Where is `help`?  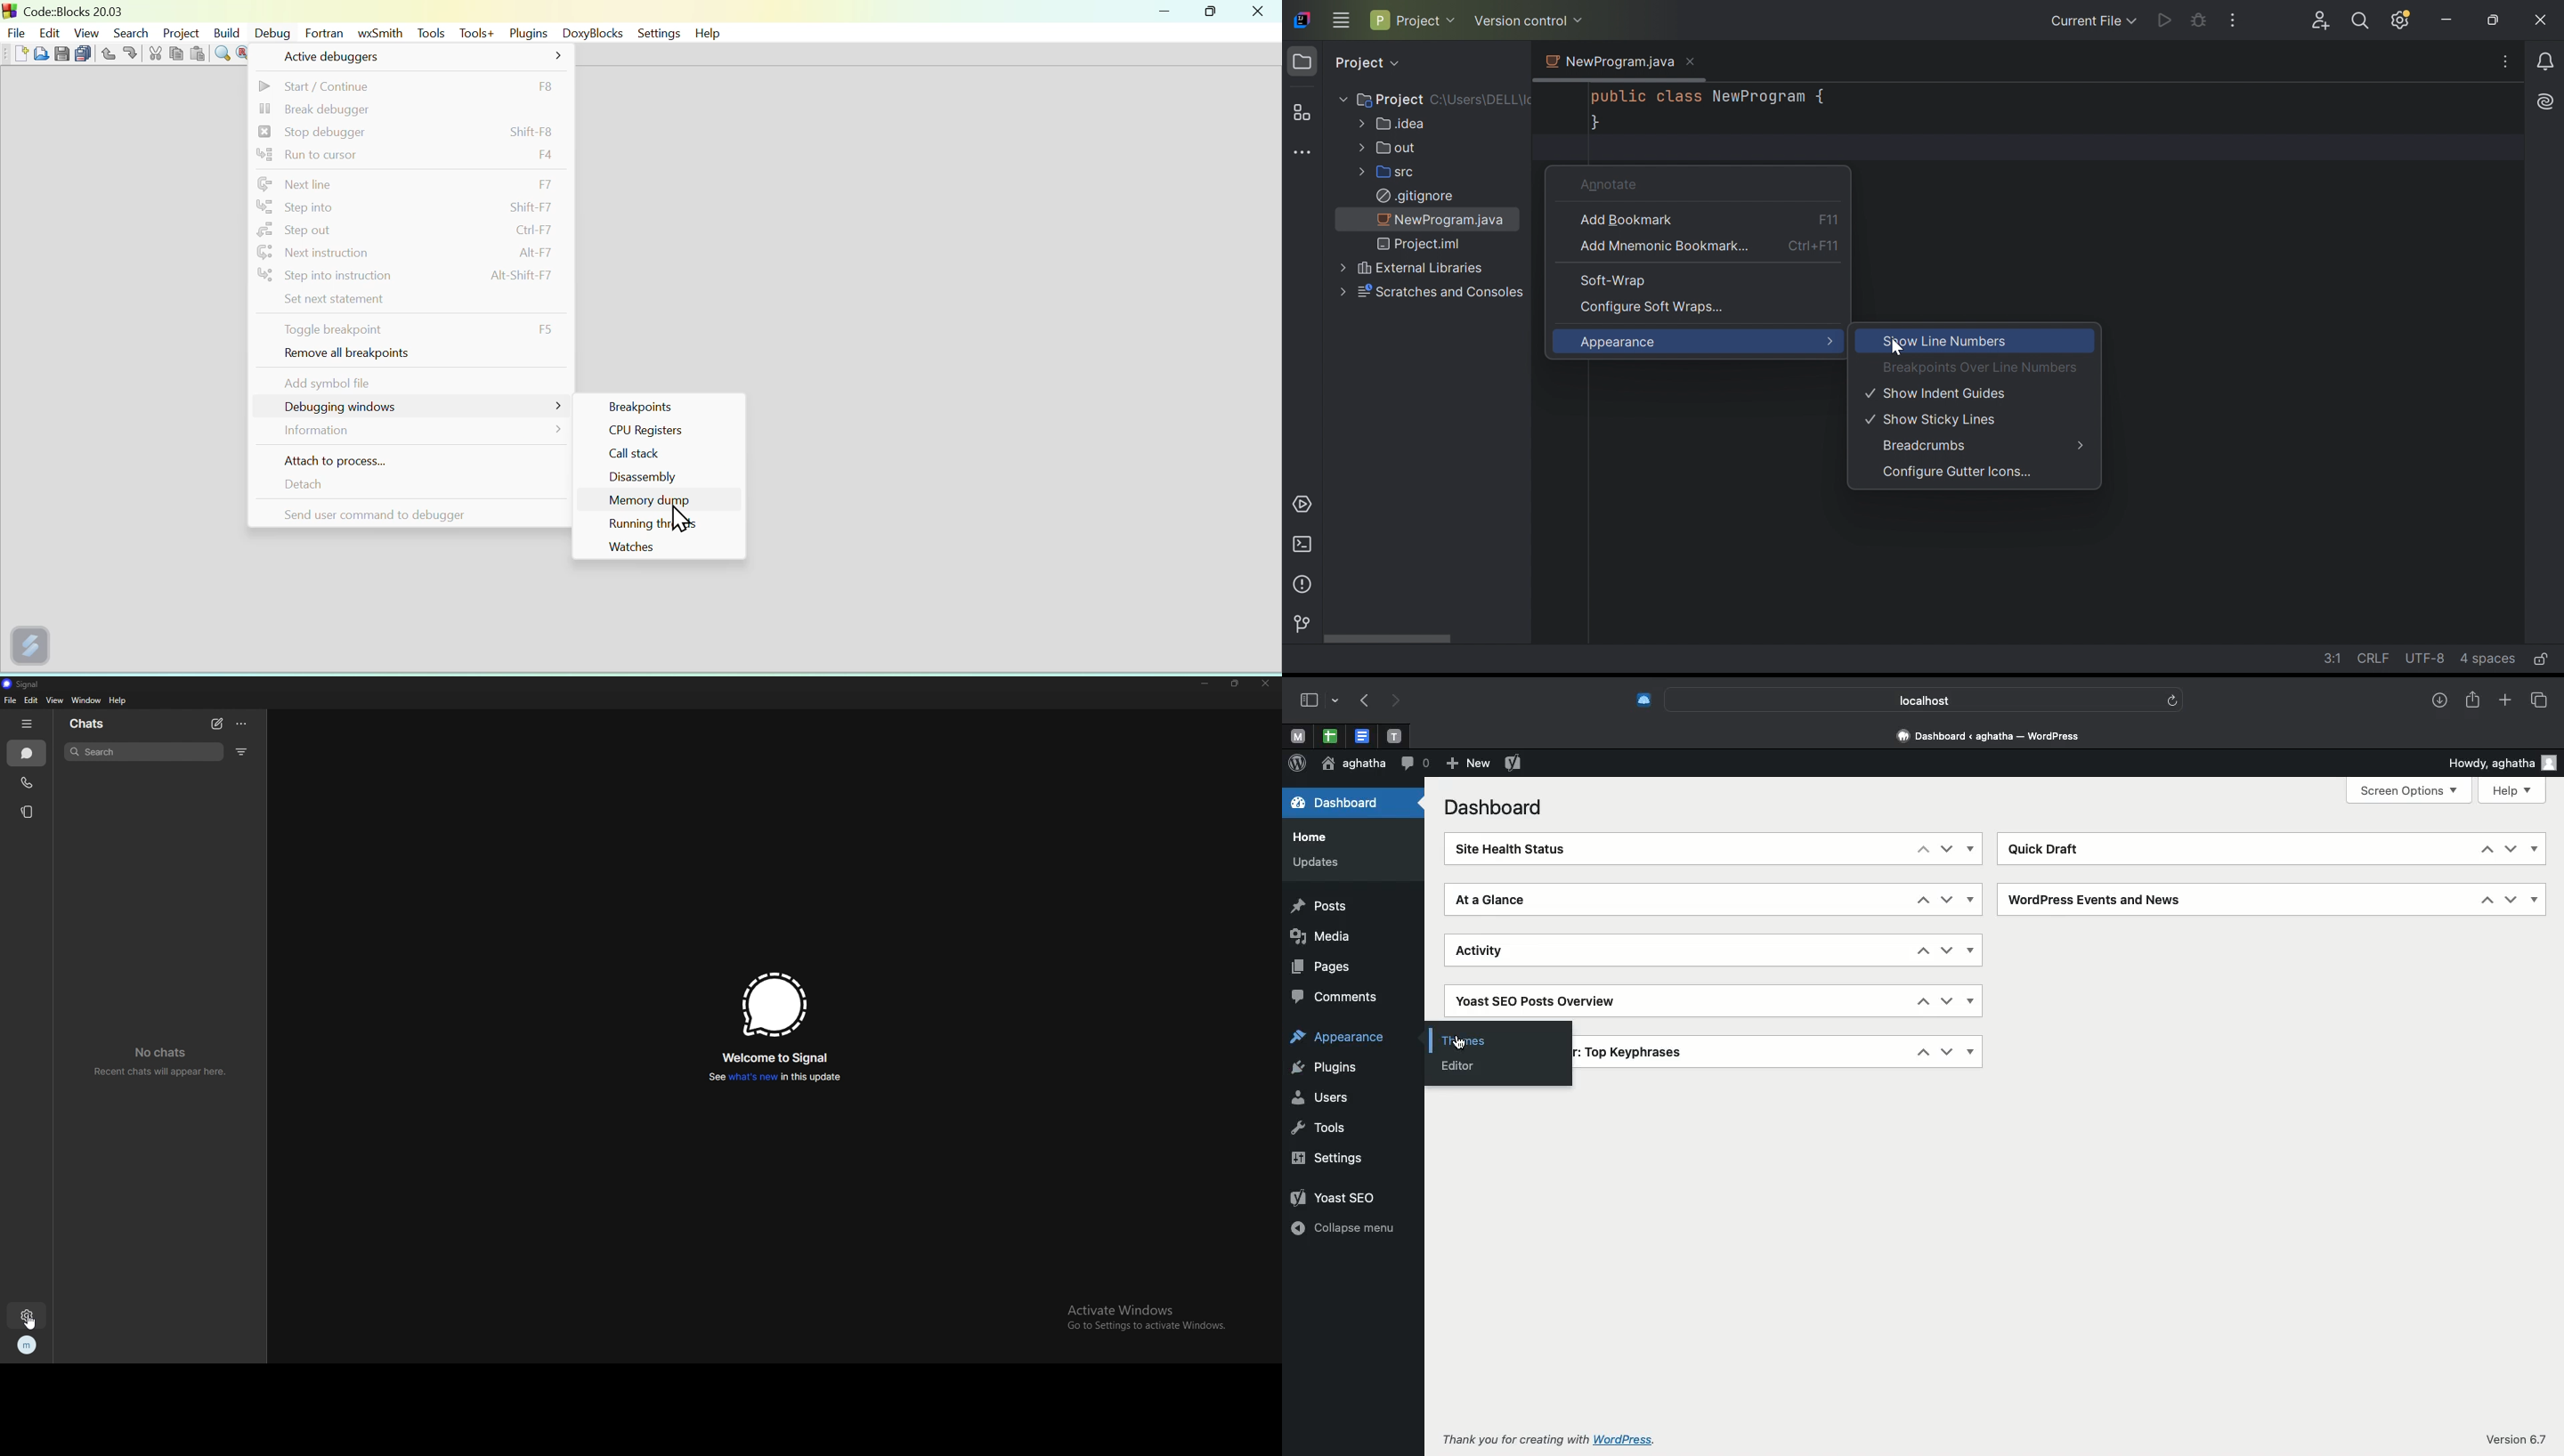
help is located at coordinates (710, 33).